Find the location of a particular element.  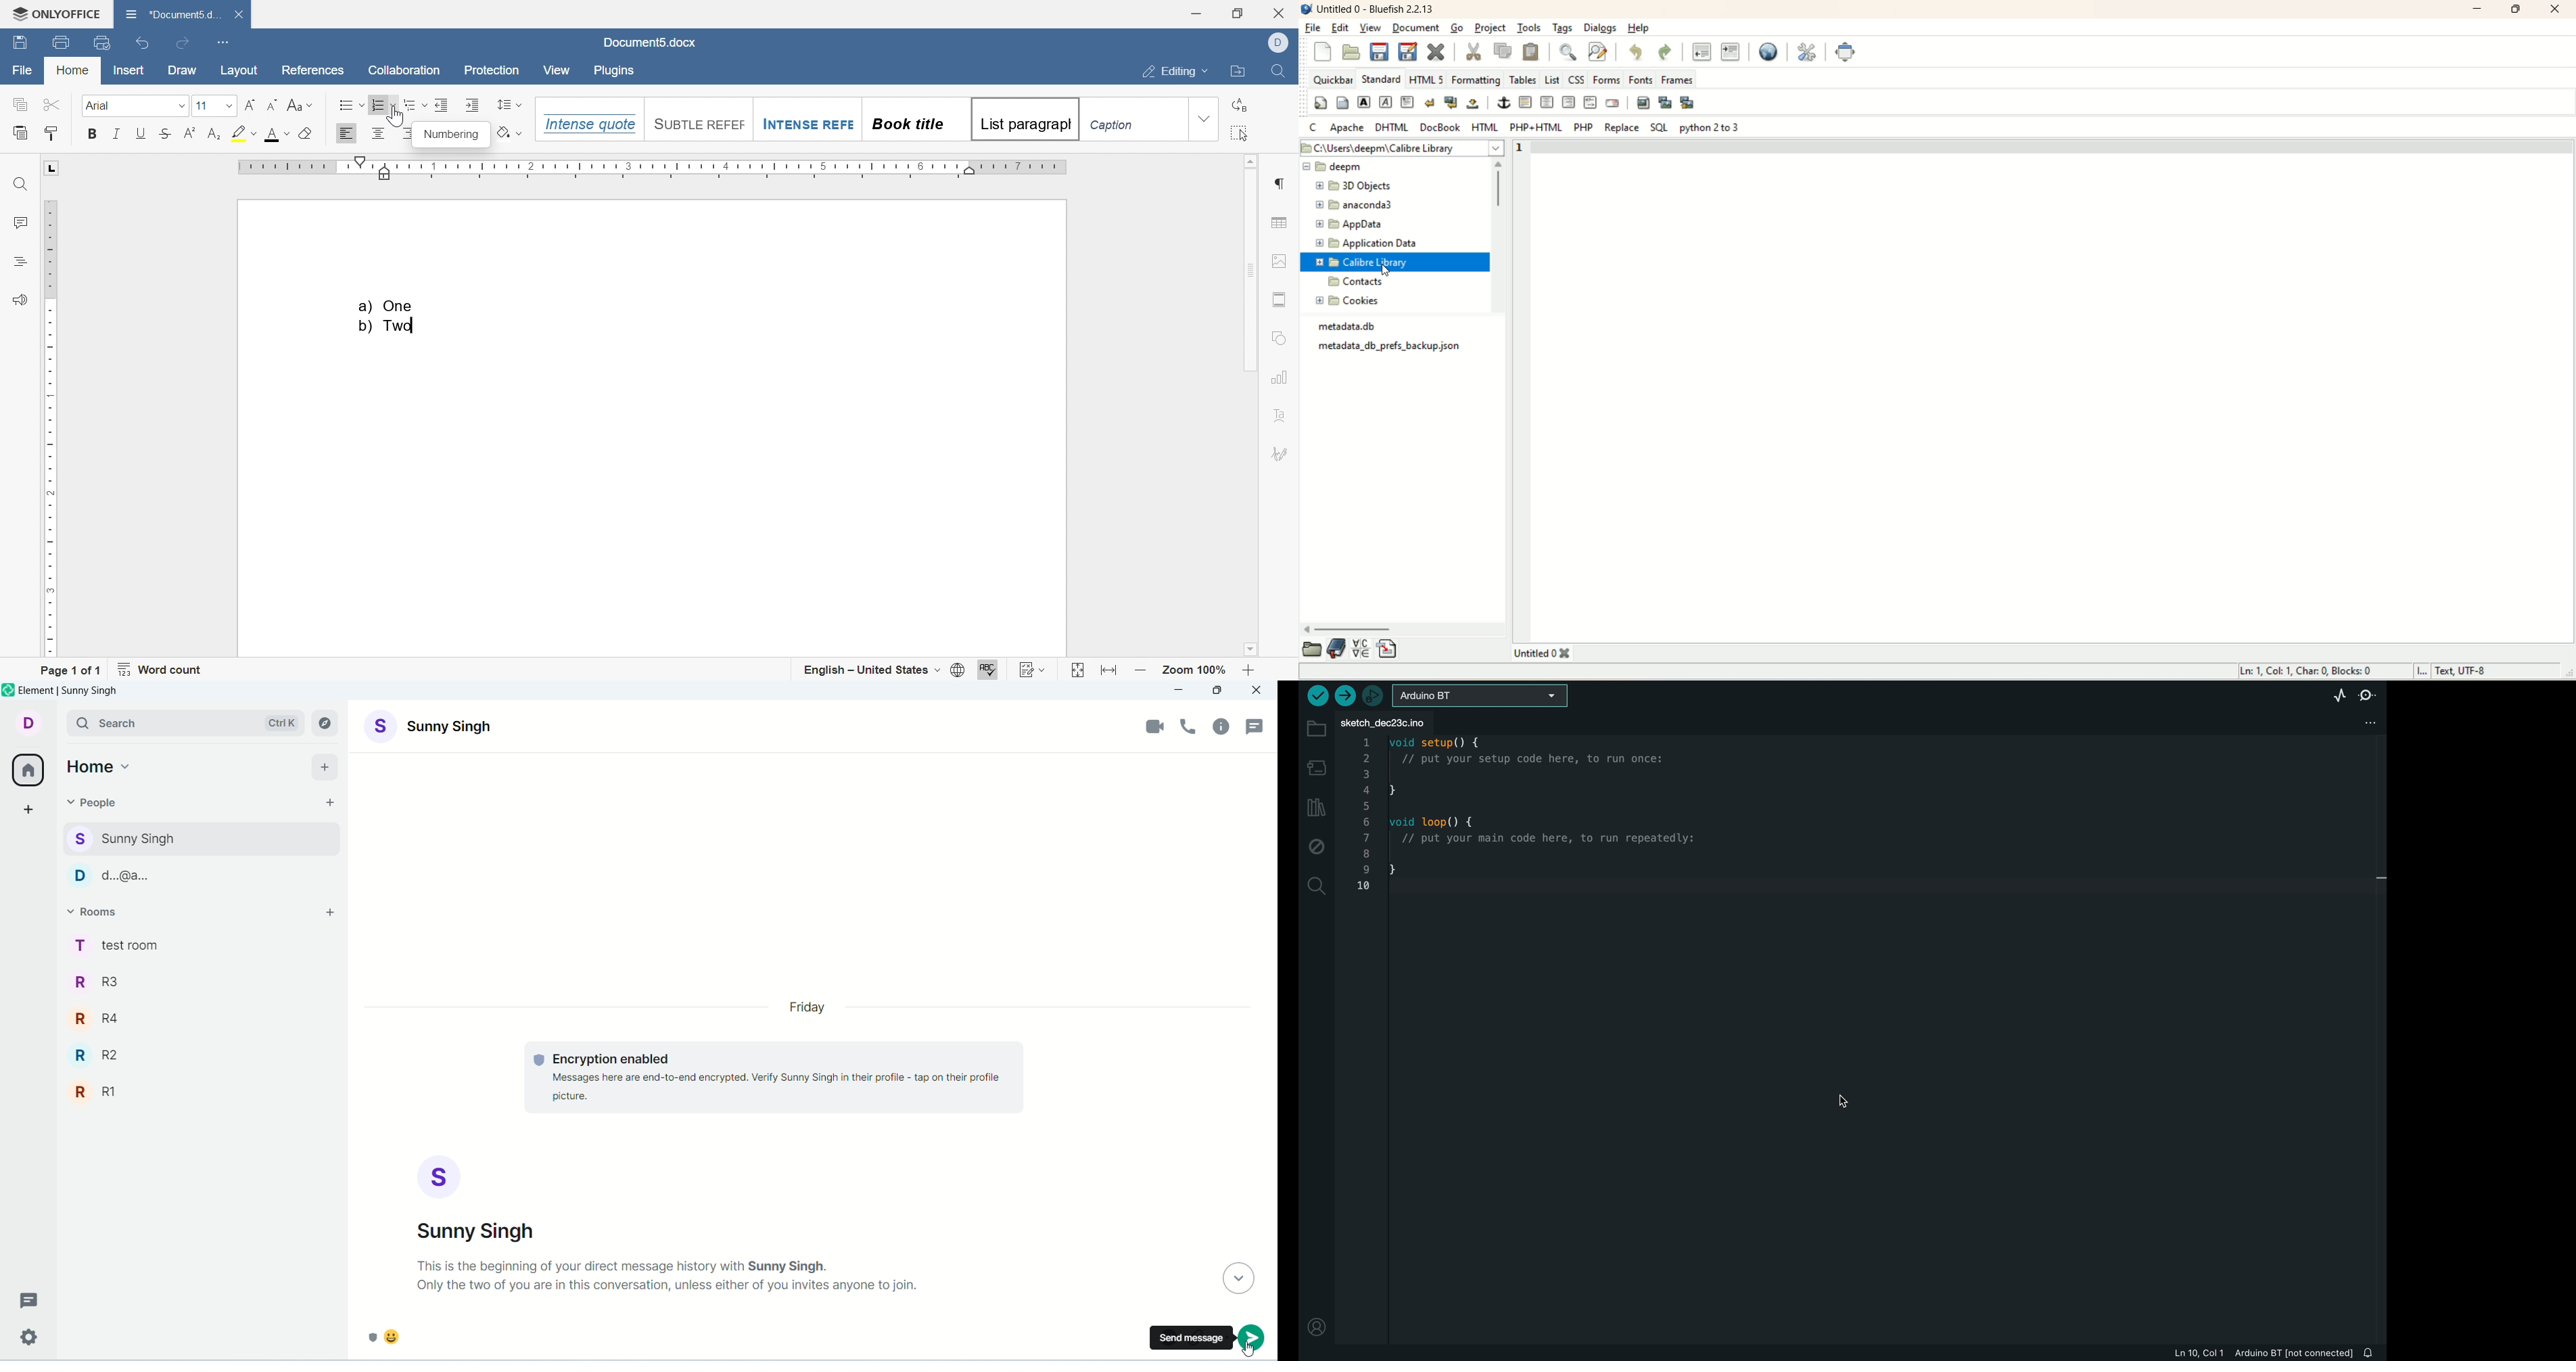

edit preferences is located at coordinates (1808, 51).